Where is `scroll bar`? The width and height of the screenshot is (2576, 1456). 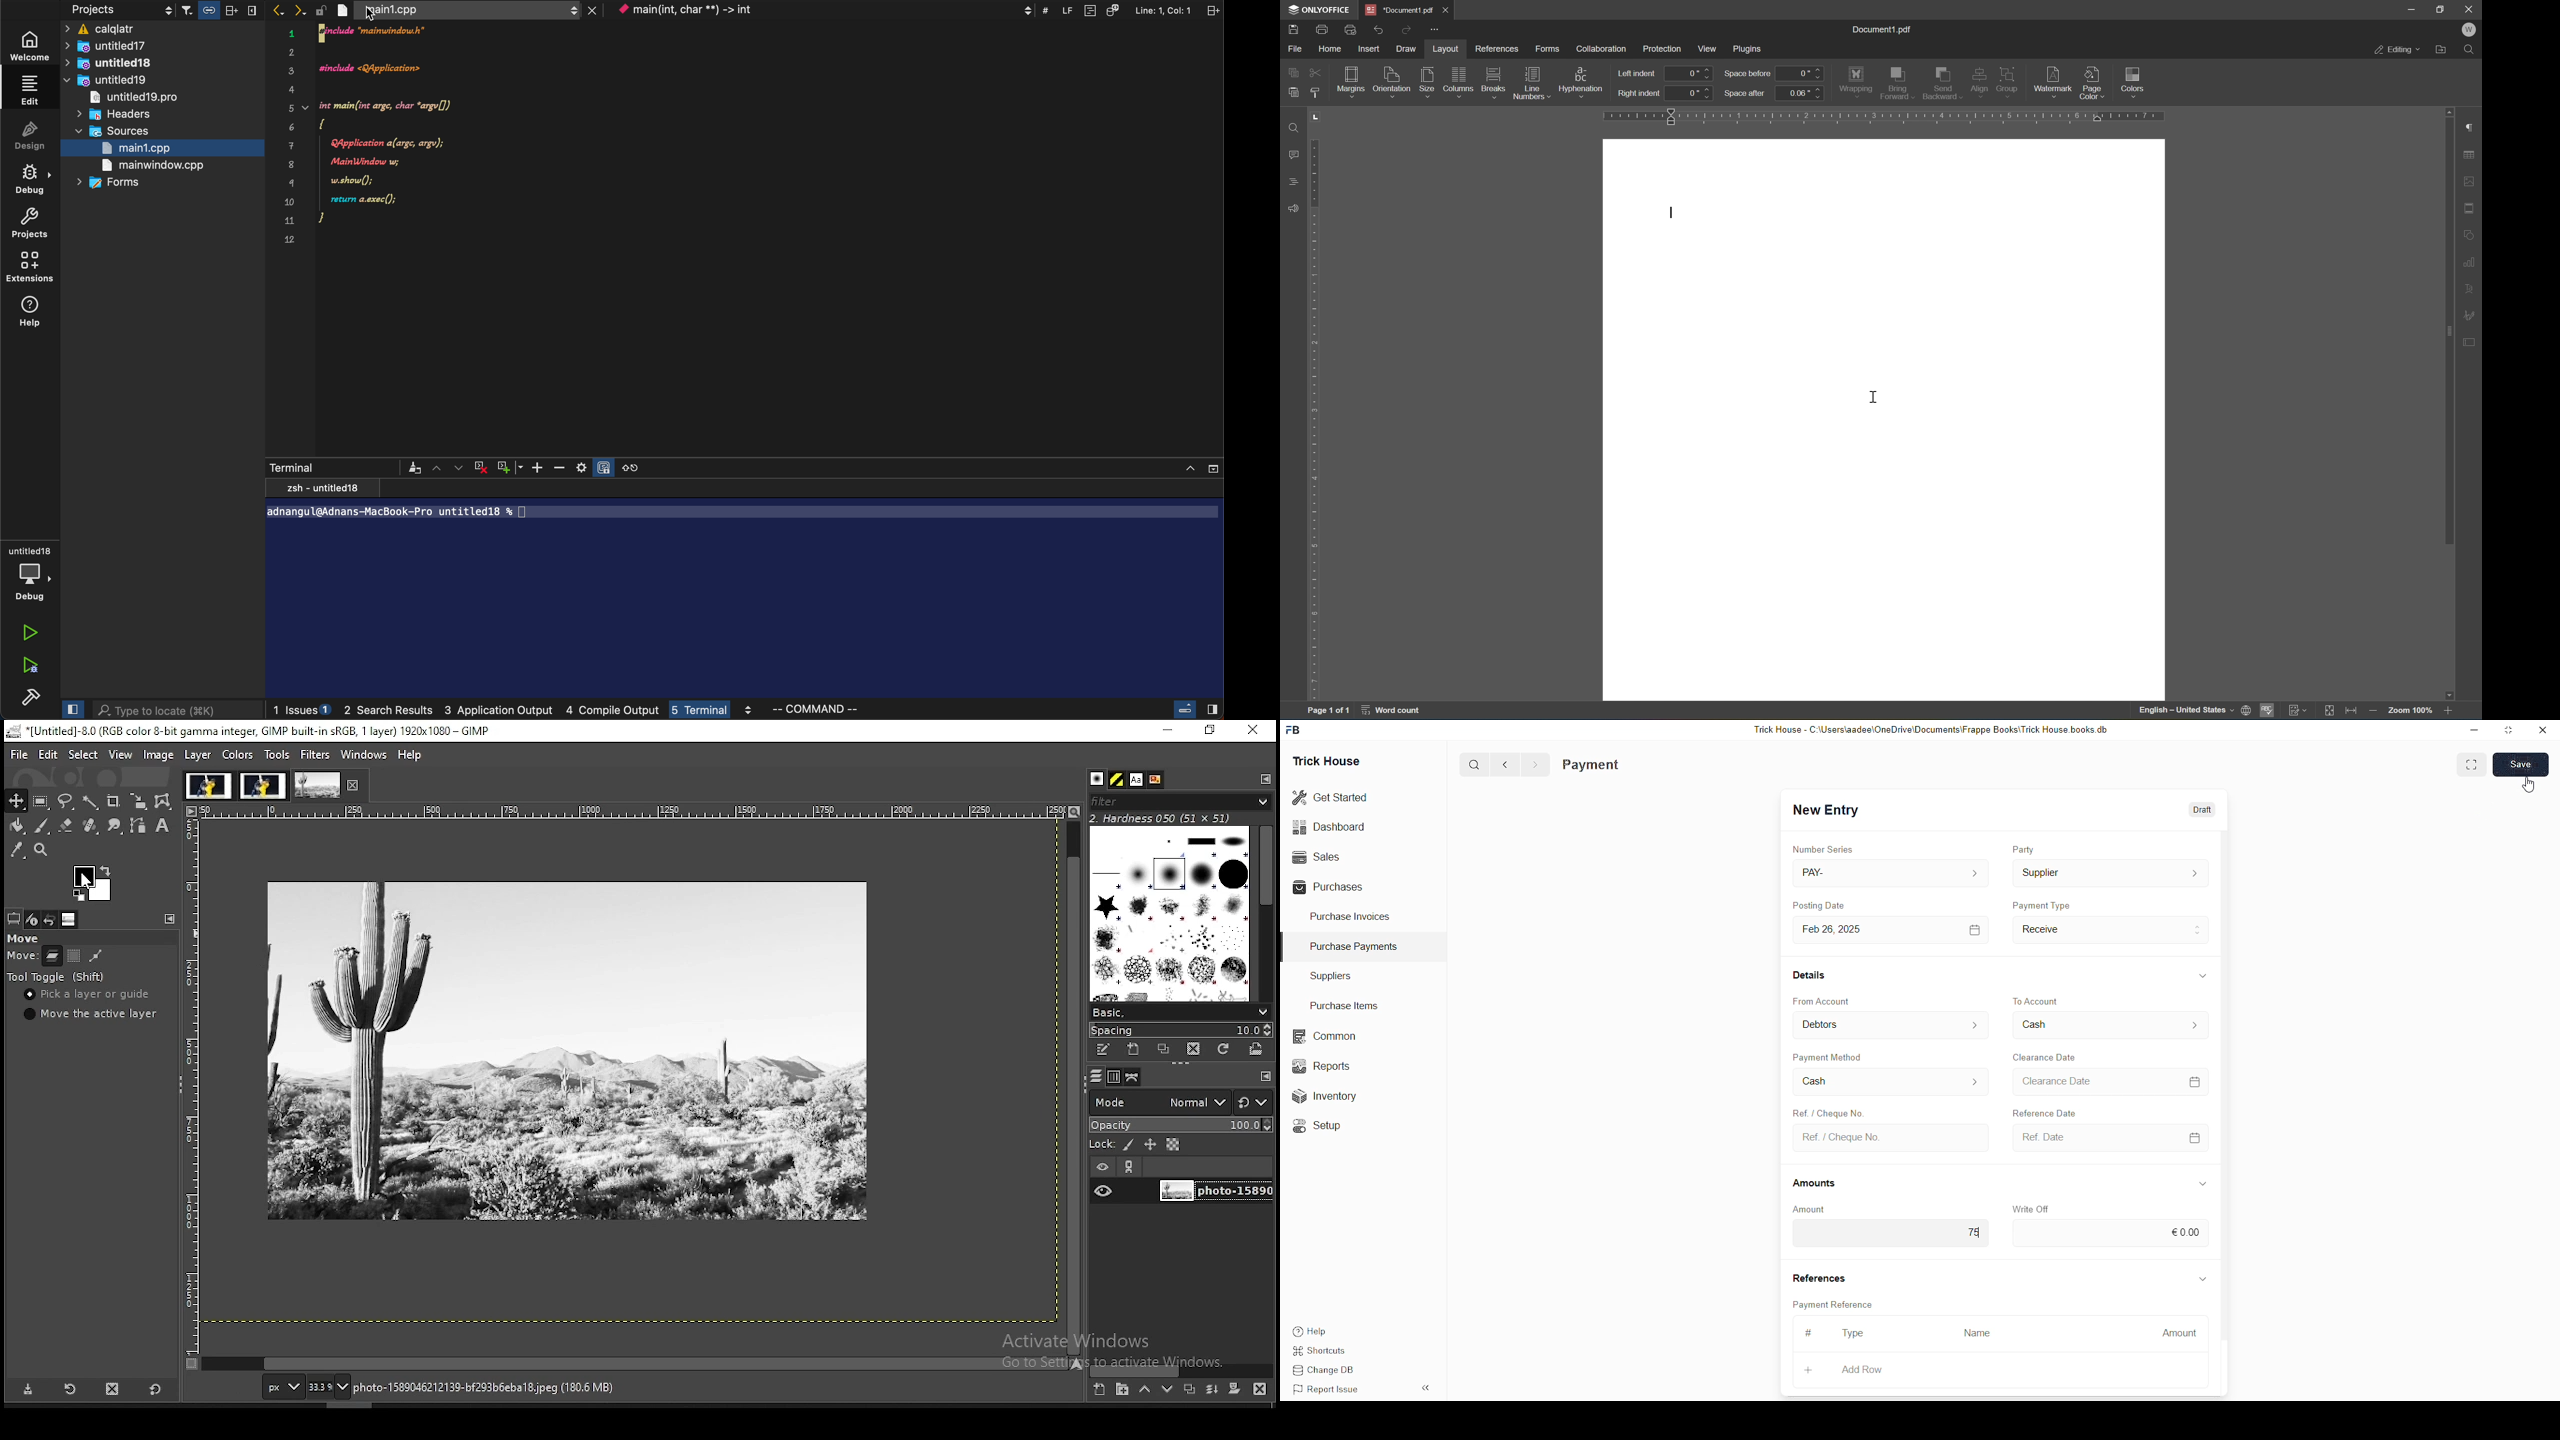 scroll bar is located at coordinates (1074, 1086).